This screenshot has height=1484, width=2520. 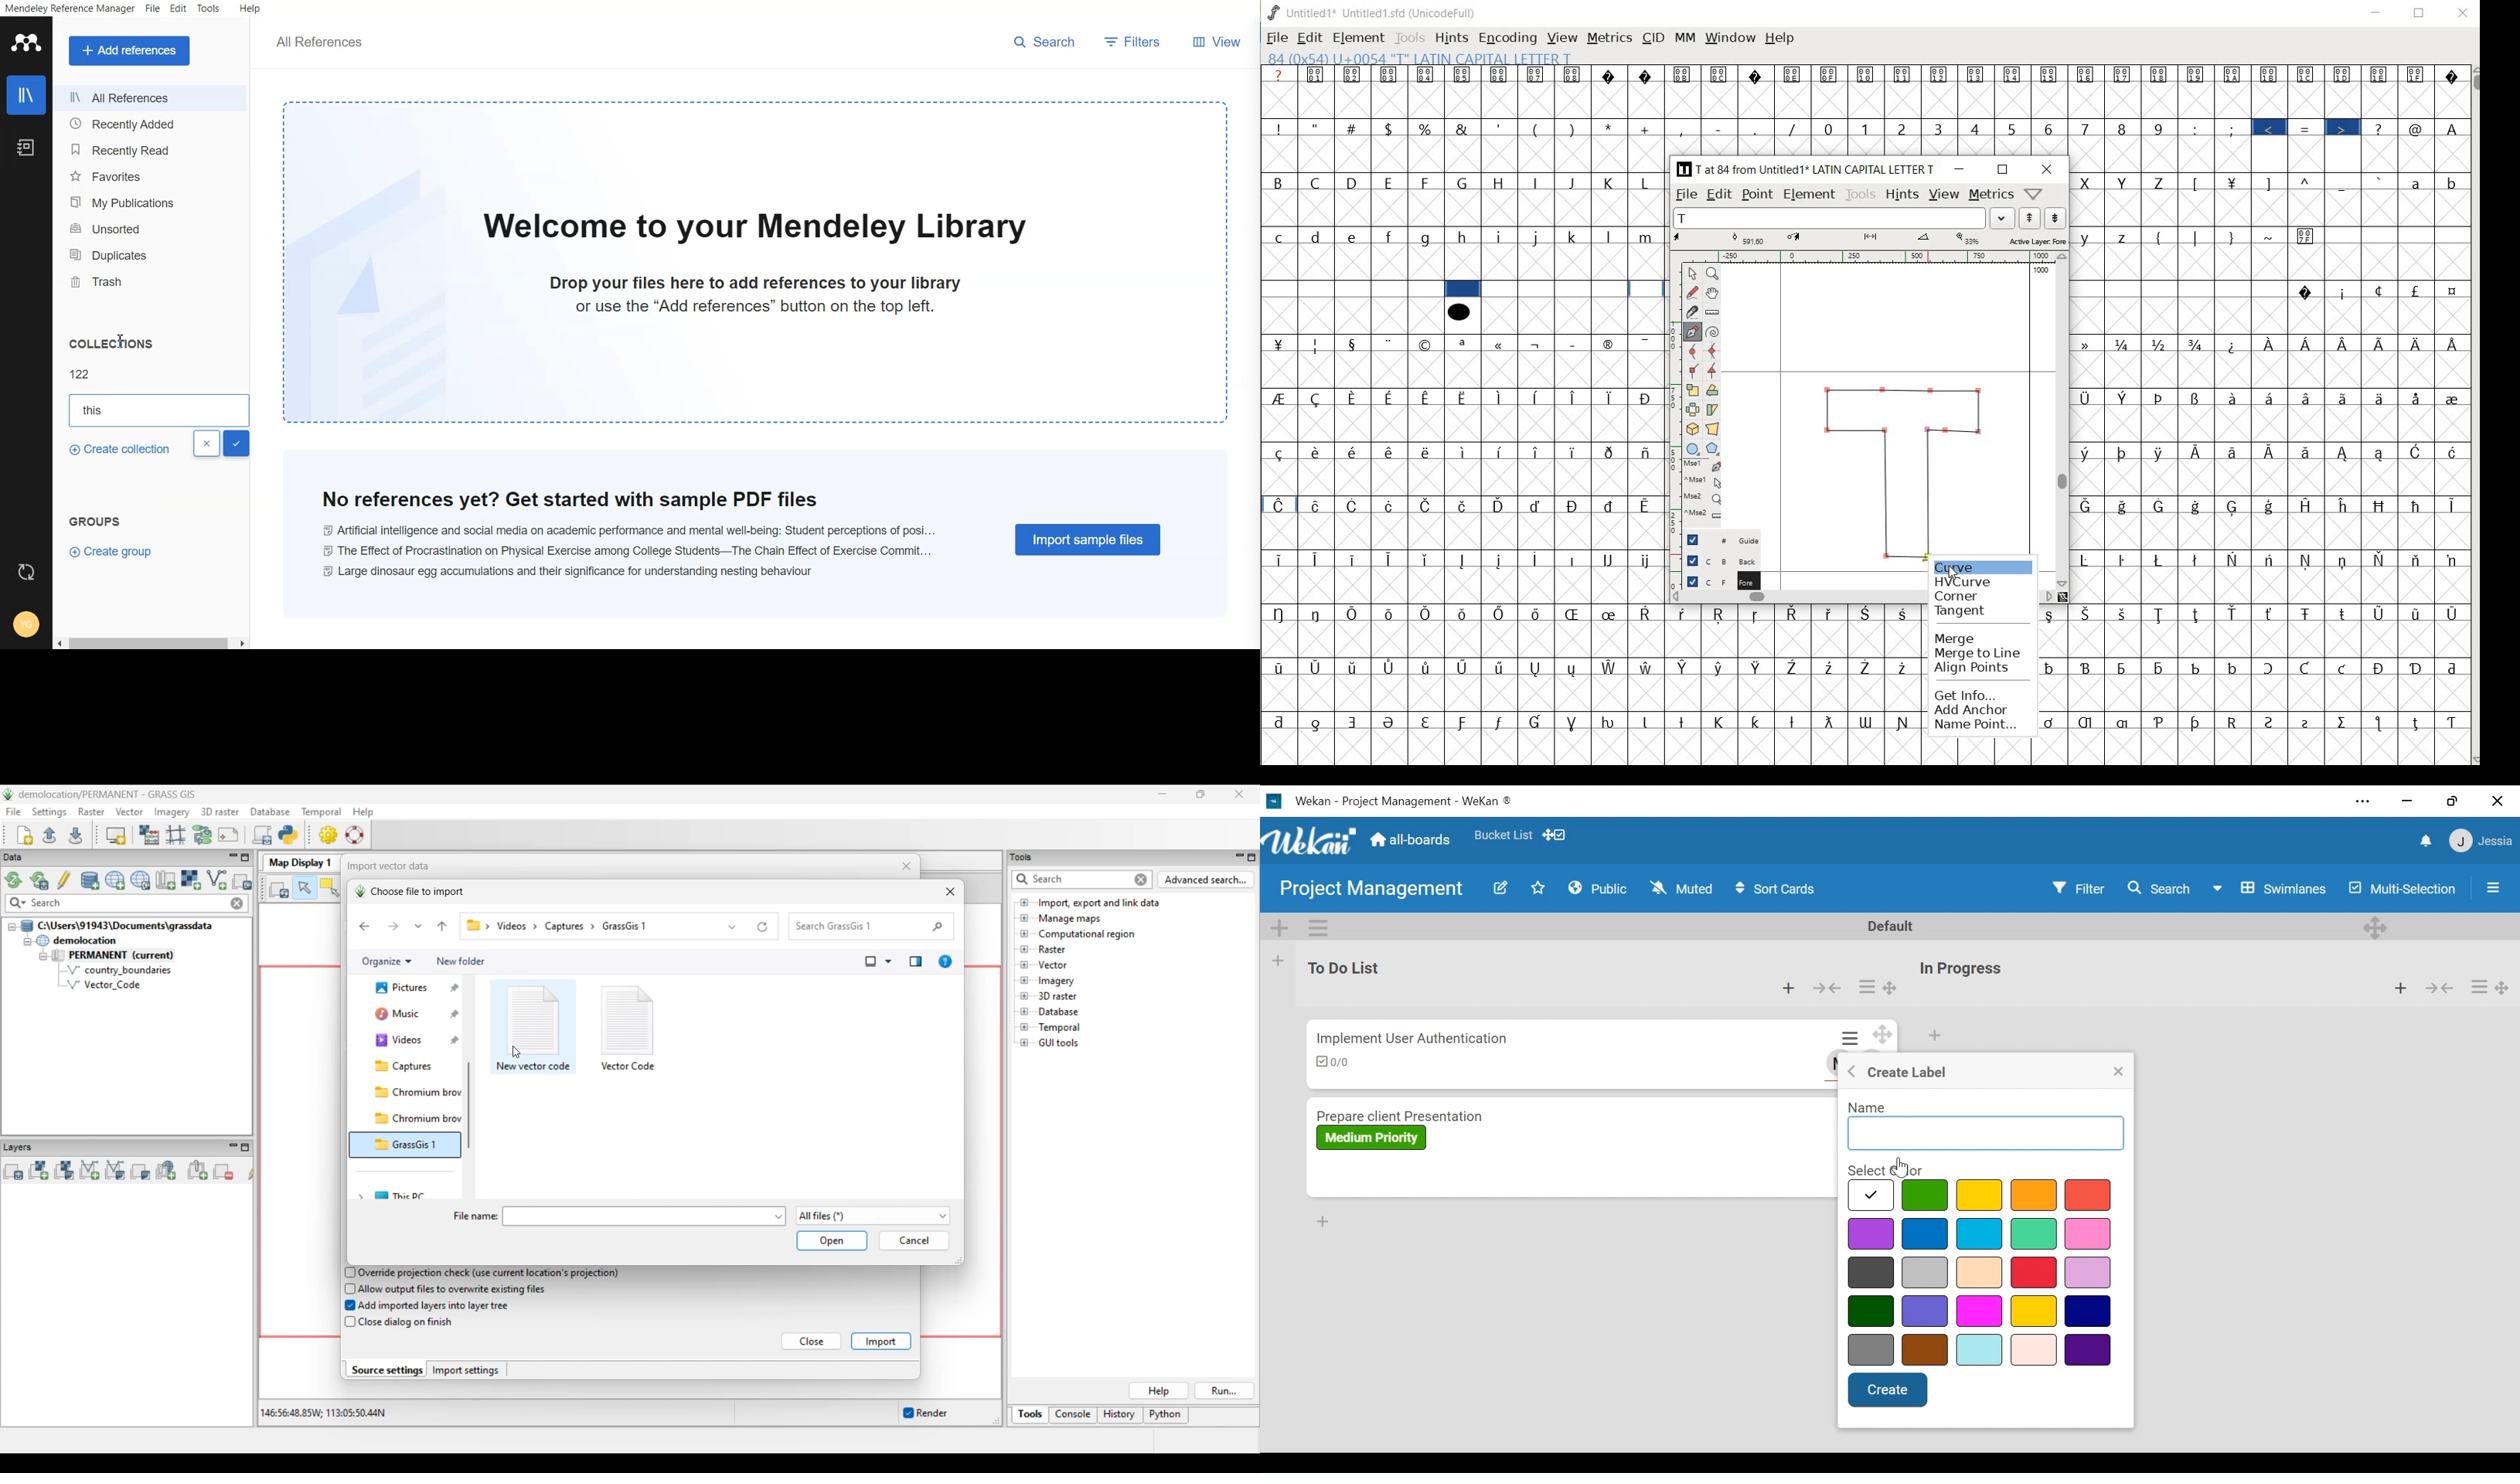 I want to click on Symbol, so click(x=1574, y=721).